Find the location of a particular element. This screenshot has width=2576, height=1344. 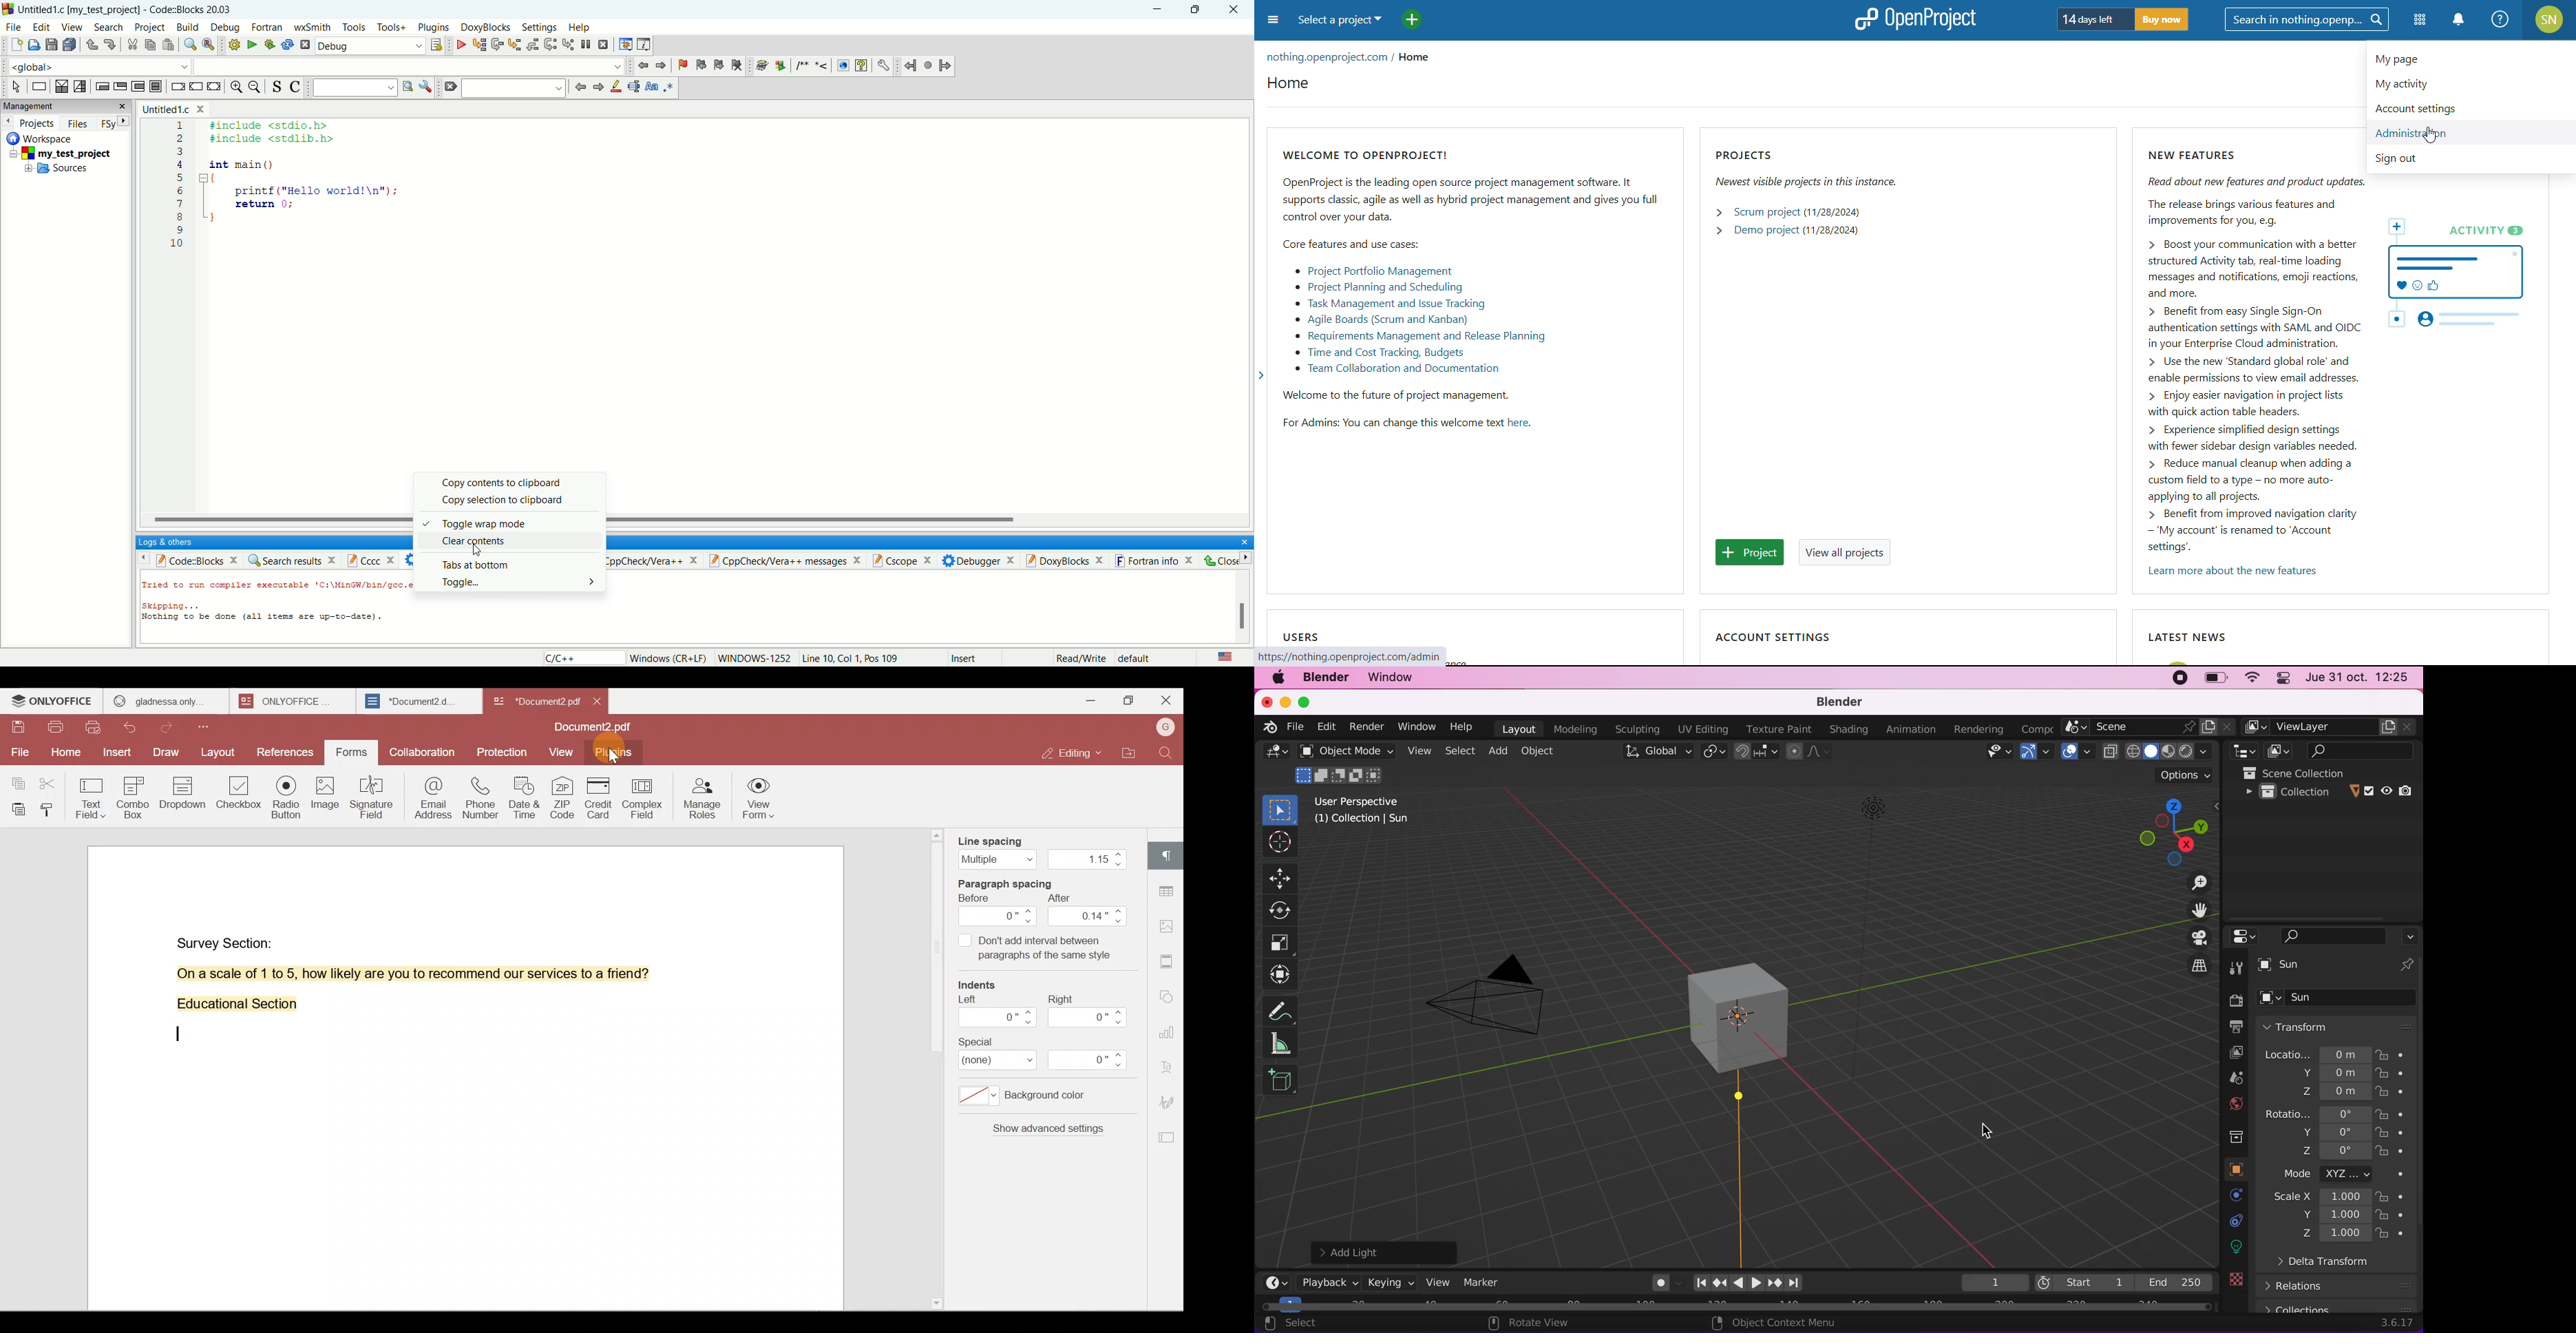

Date & time is located at coordinates (523, 794).